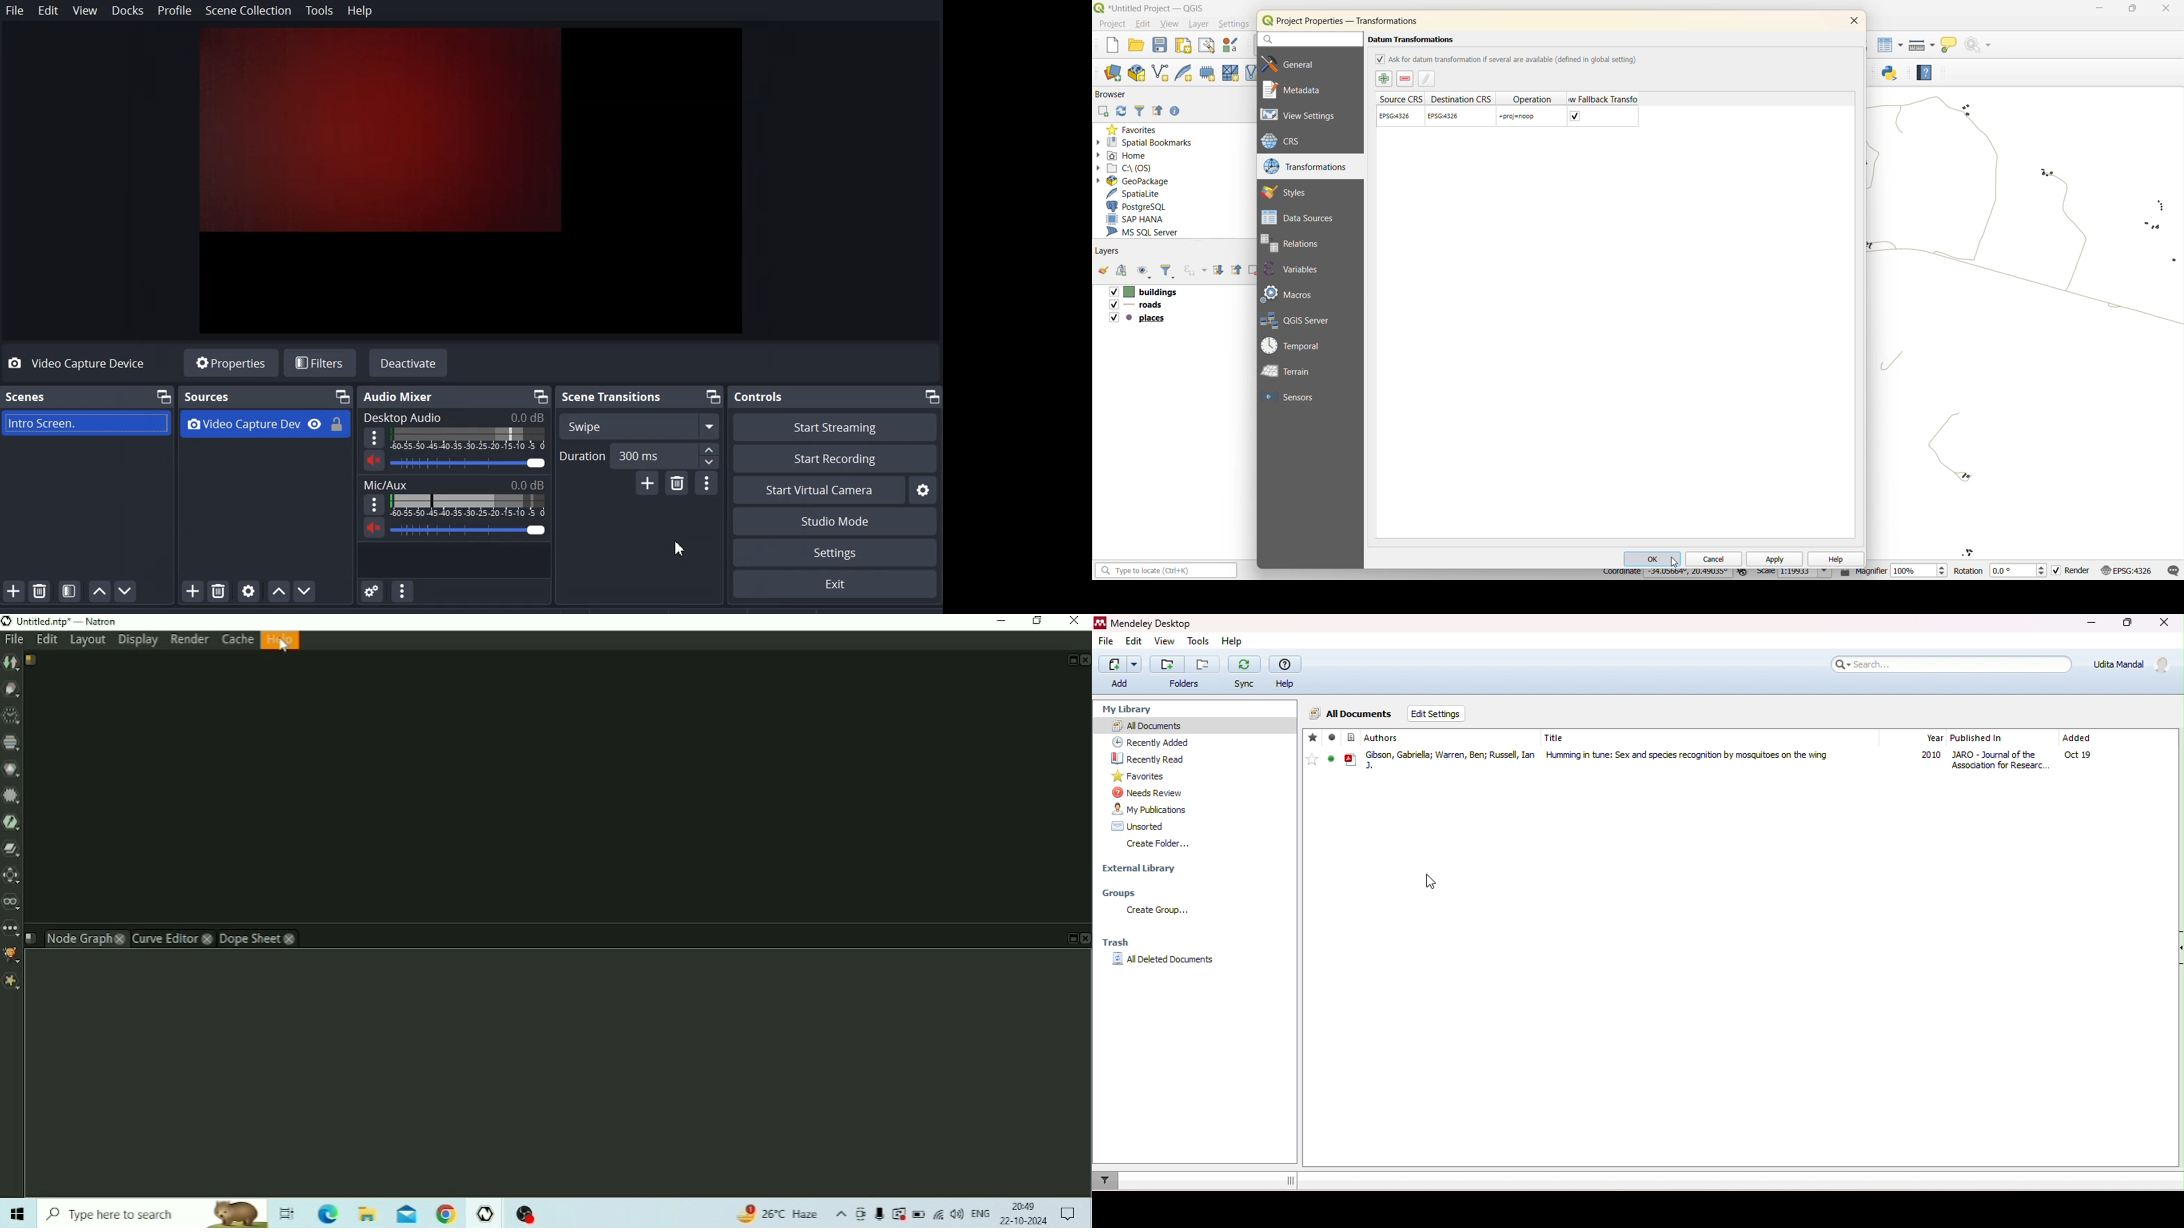  What do you see at coordinates (1300, 243) in the screenshot?
I see `relations` at bounding box center [1300, 243].